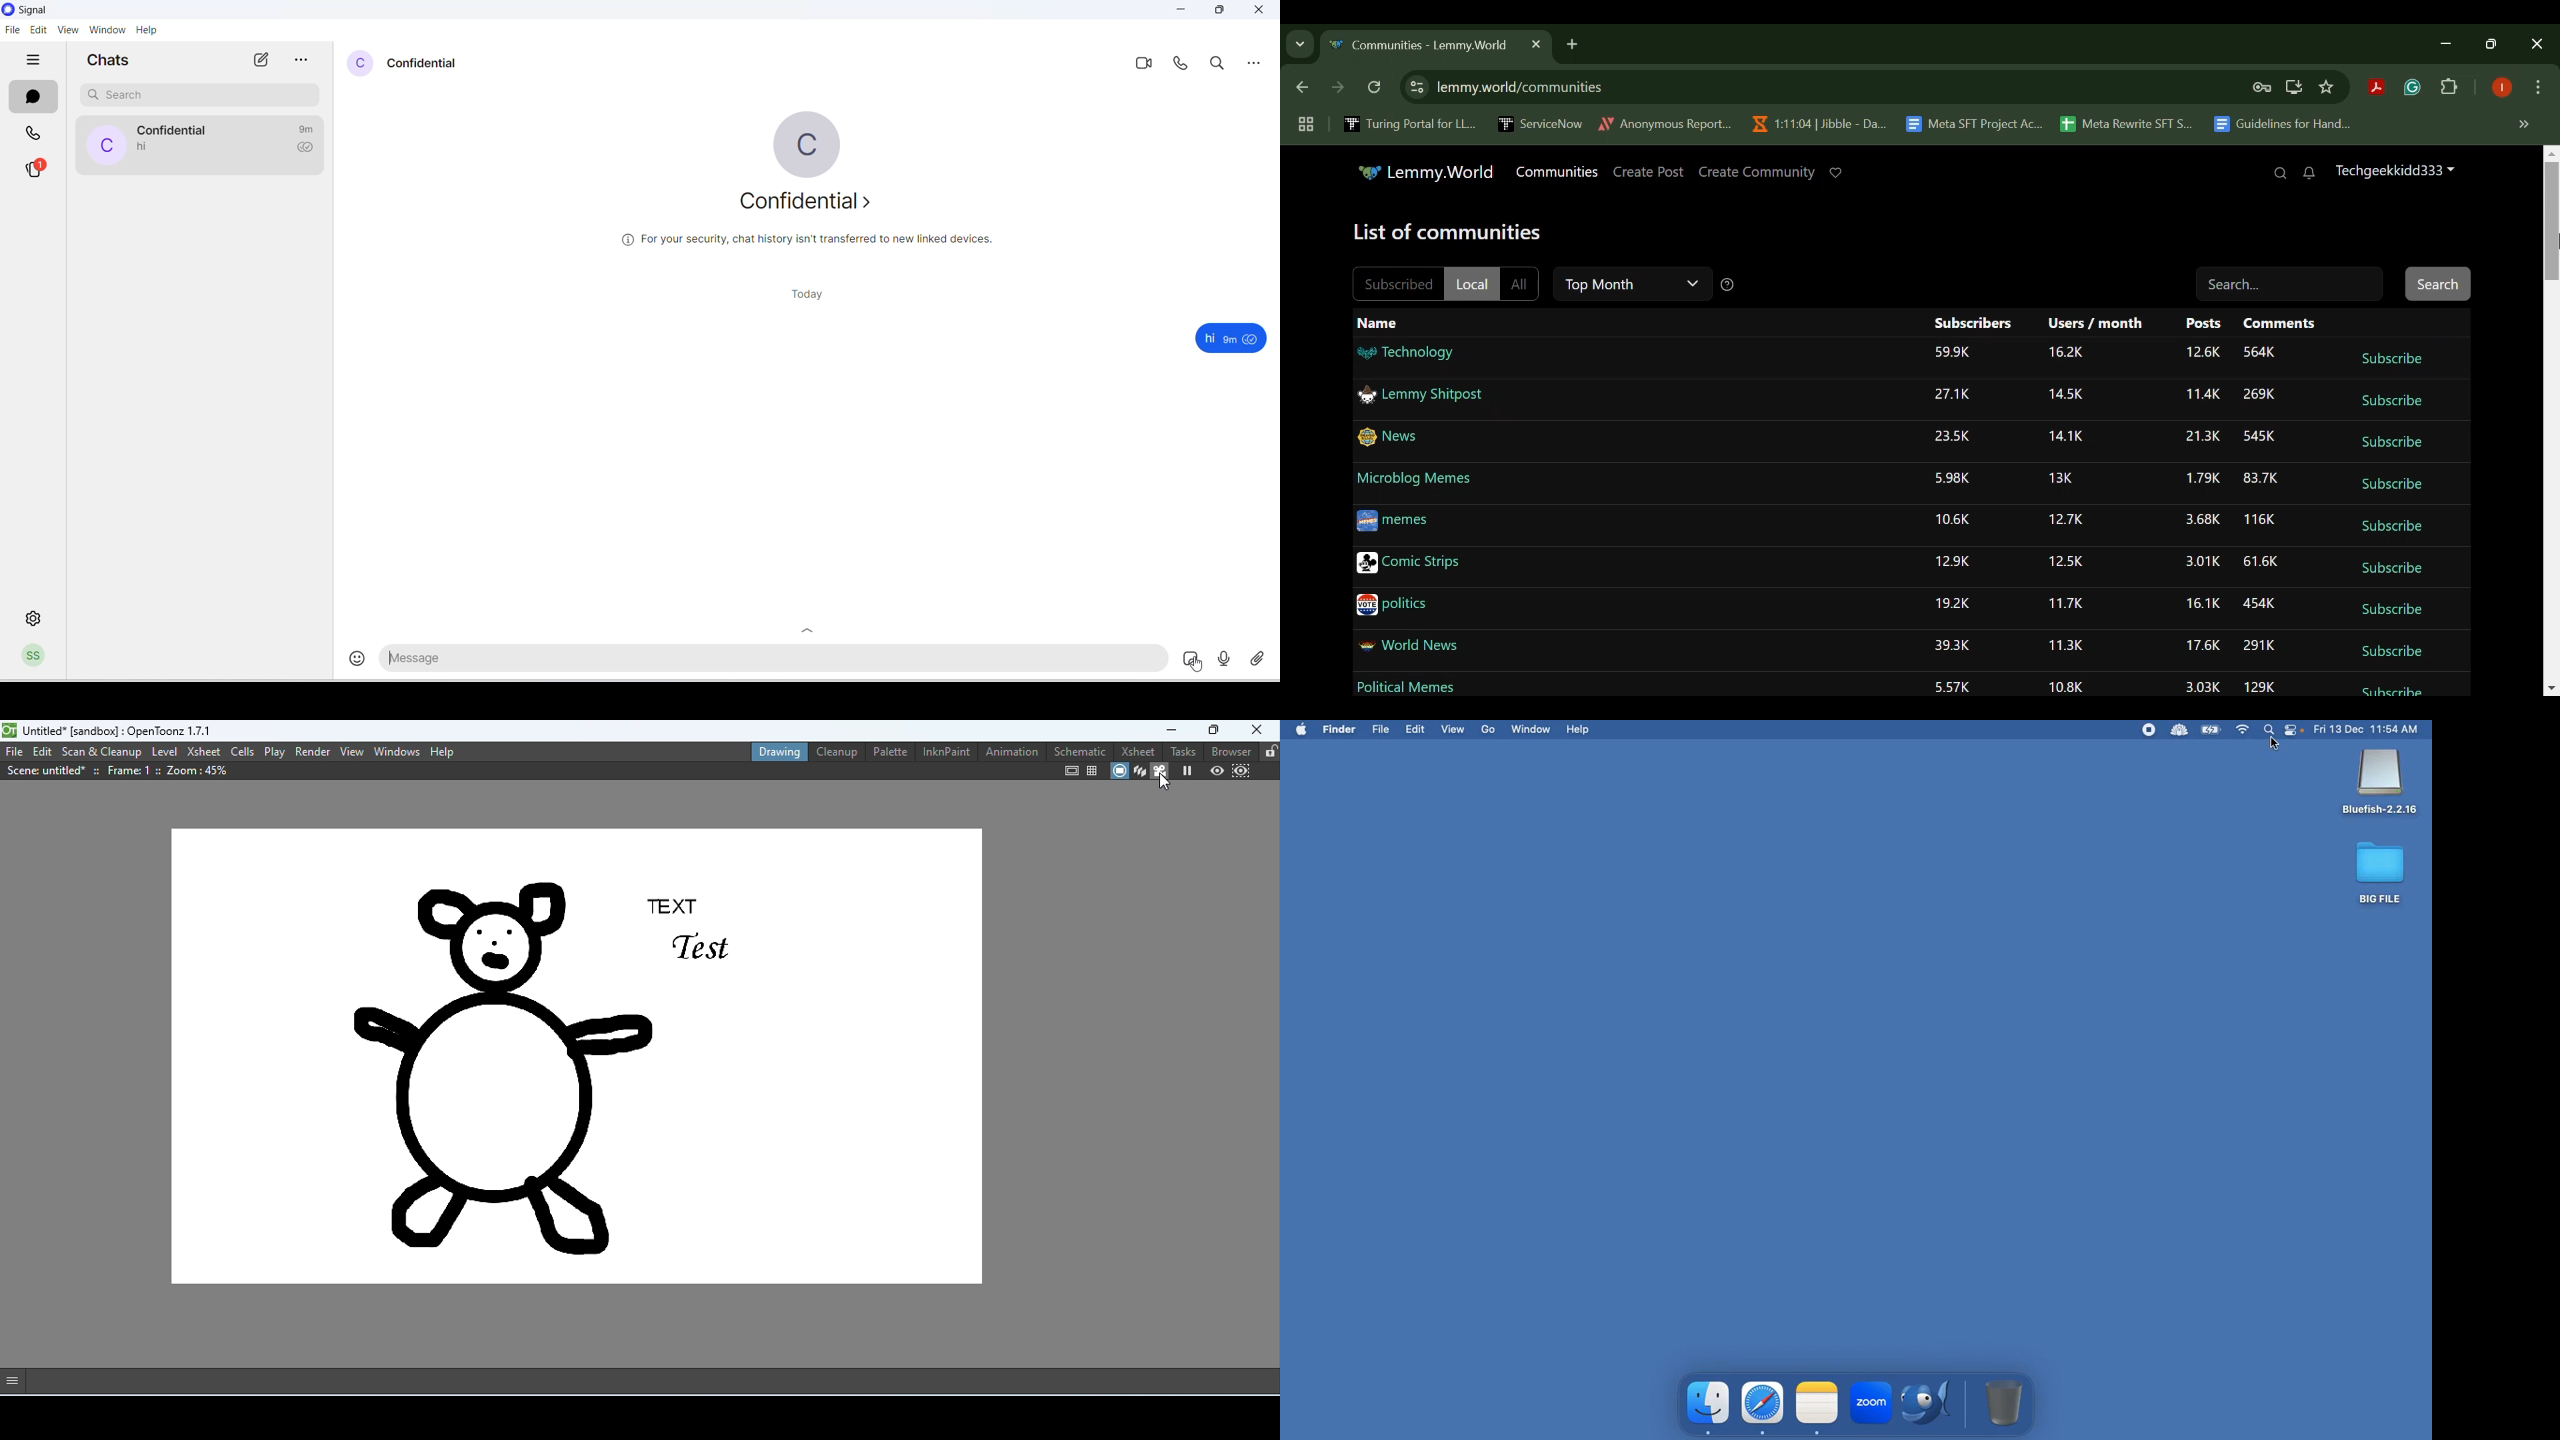  Describe the element at coordinates (1230, 340) in the screenshot. I see `9 m` at that location.